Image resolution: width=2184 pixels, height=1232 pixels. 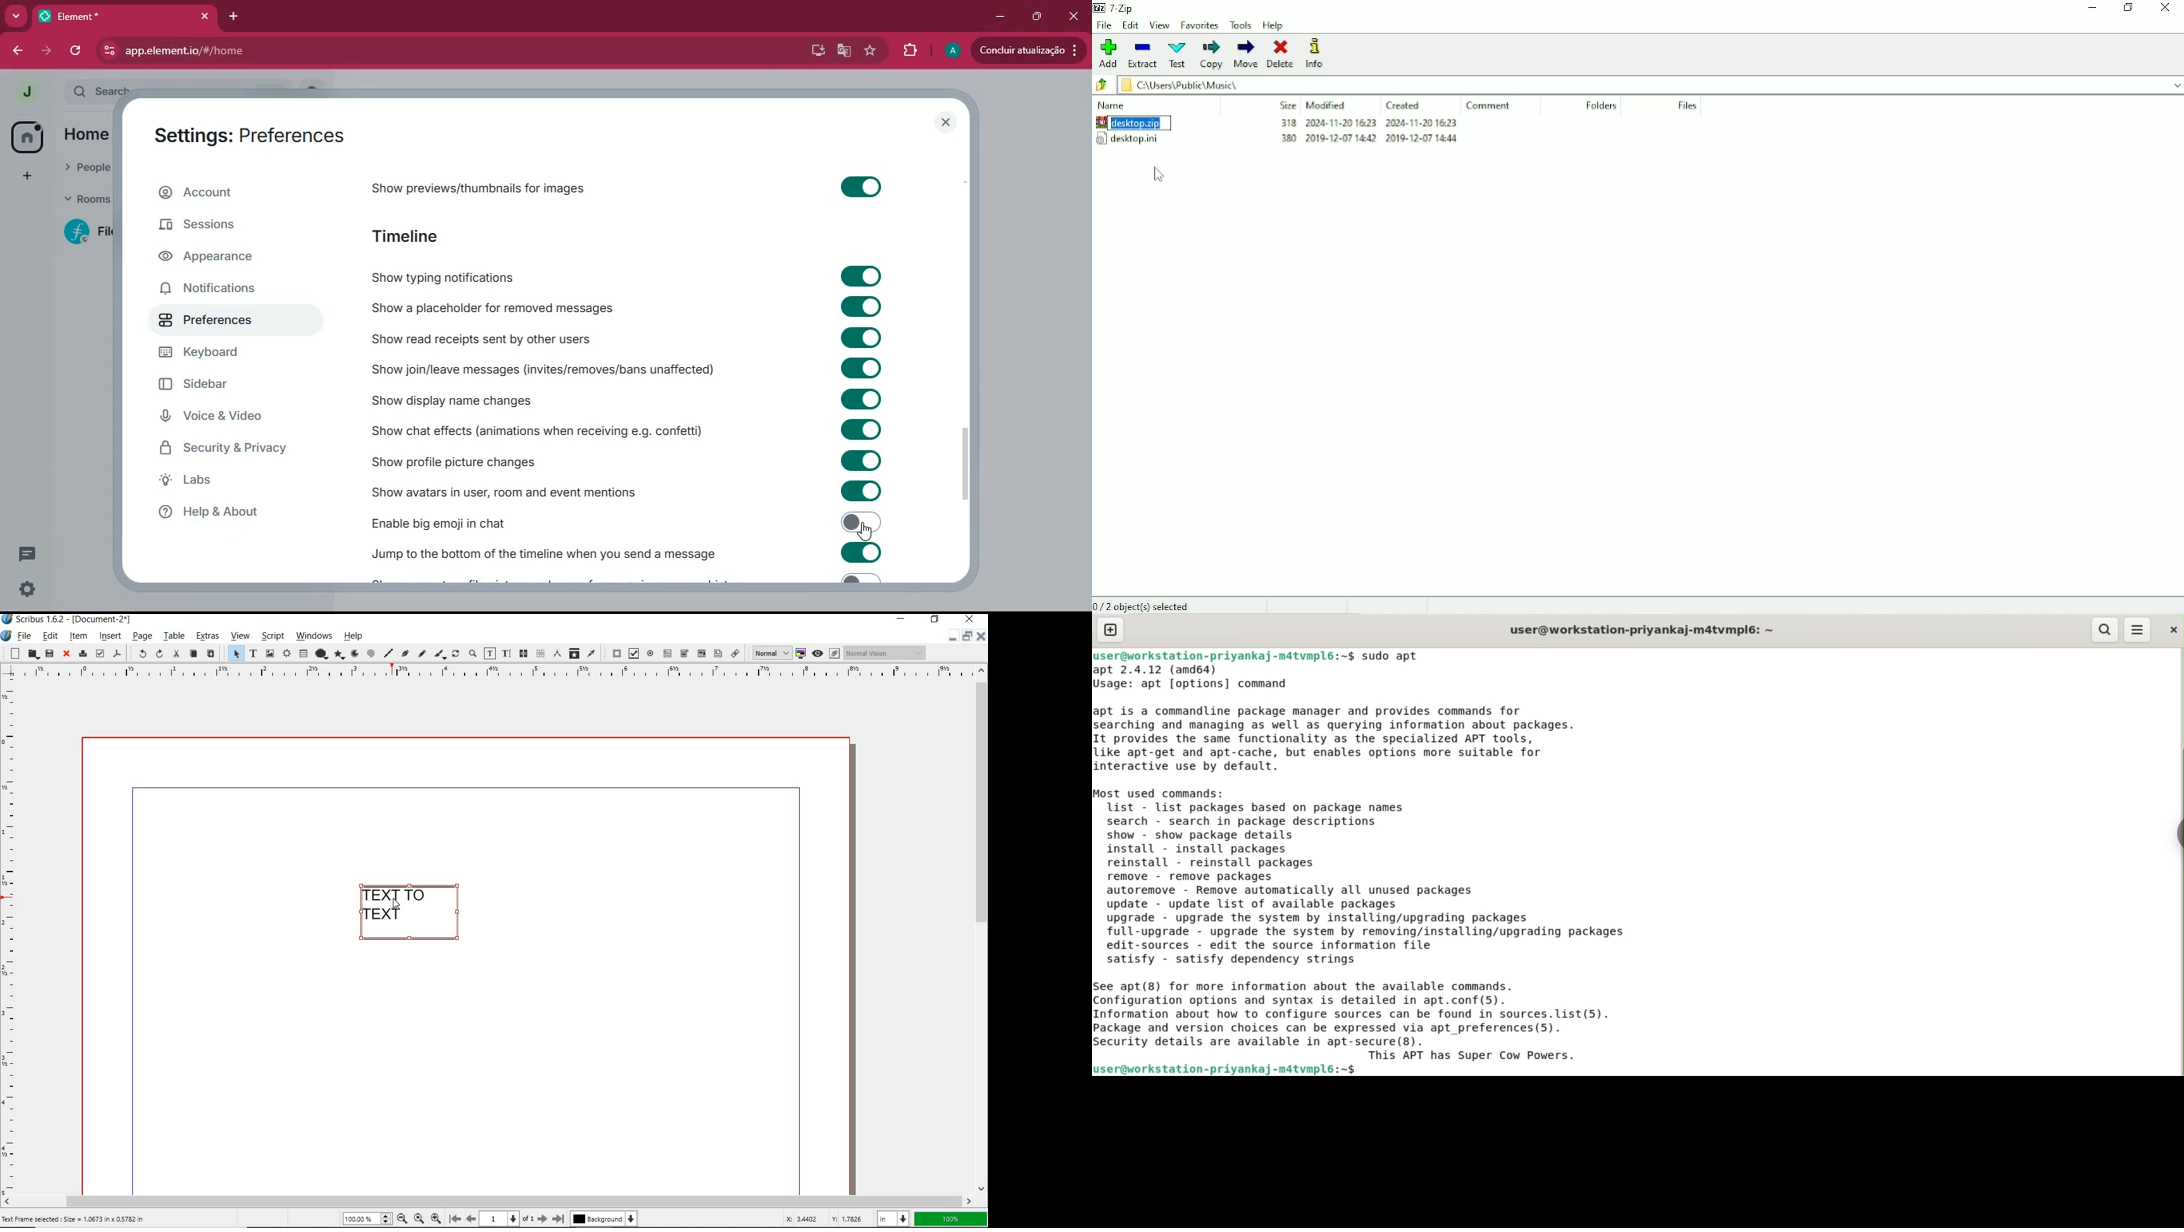 I want to click on toggle on , so click(x=861, y=460).